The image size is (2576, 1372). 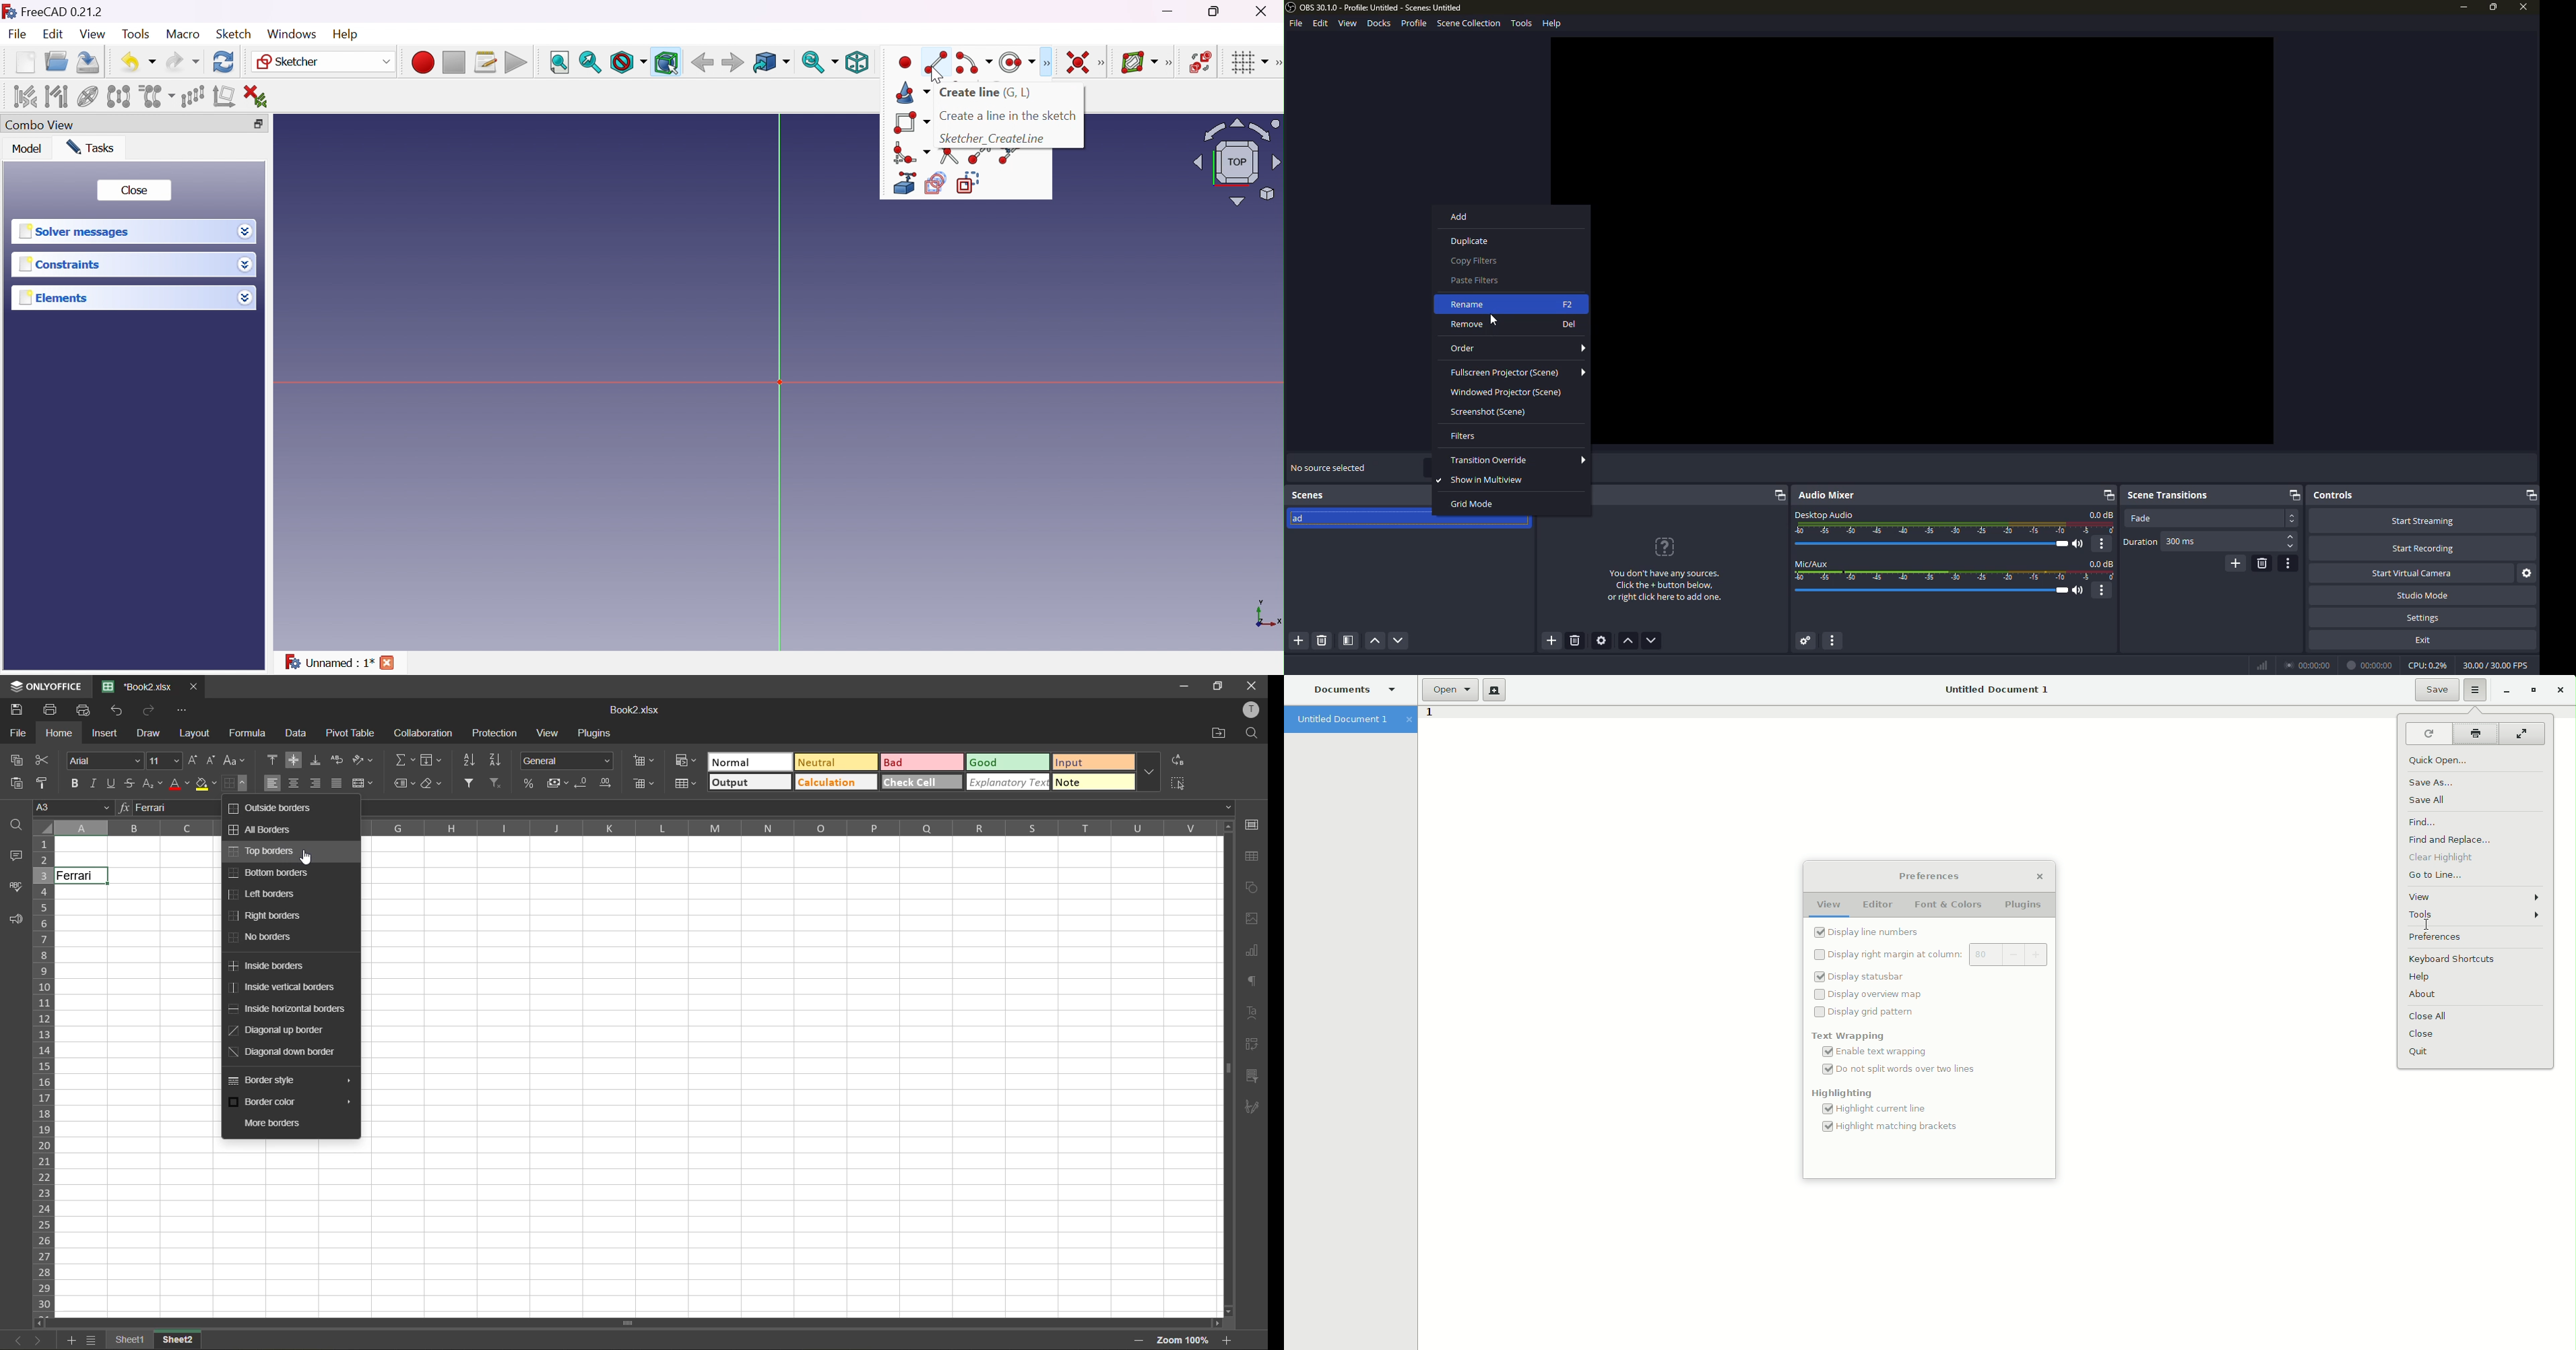 What do you see at coordinates (1429, 715) in the screenshot?
I see `1` at bounding box center [1429, 715].